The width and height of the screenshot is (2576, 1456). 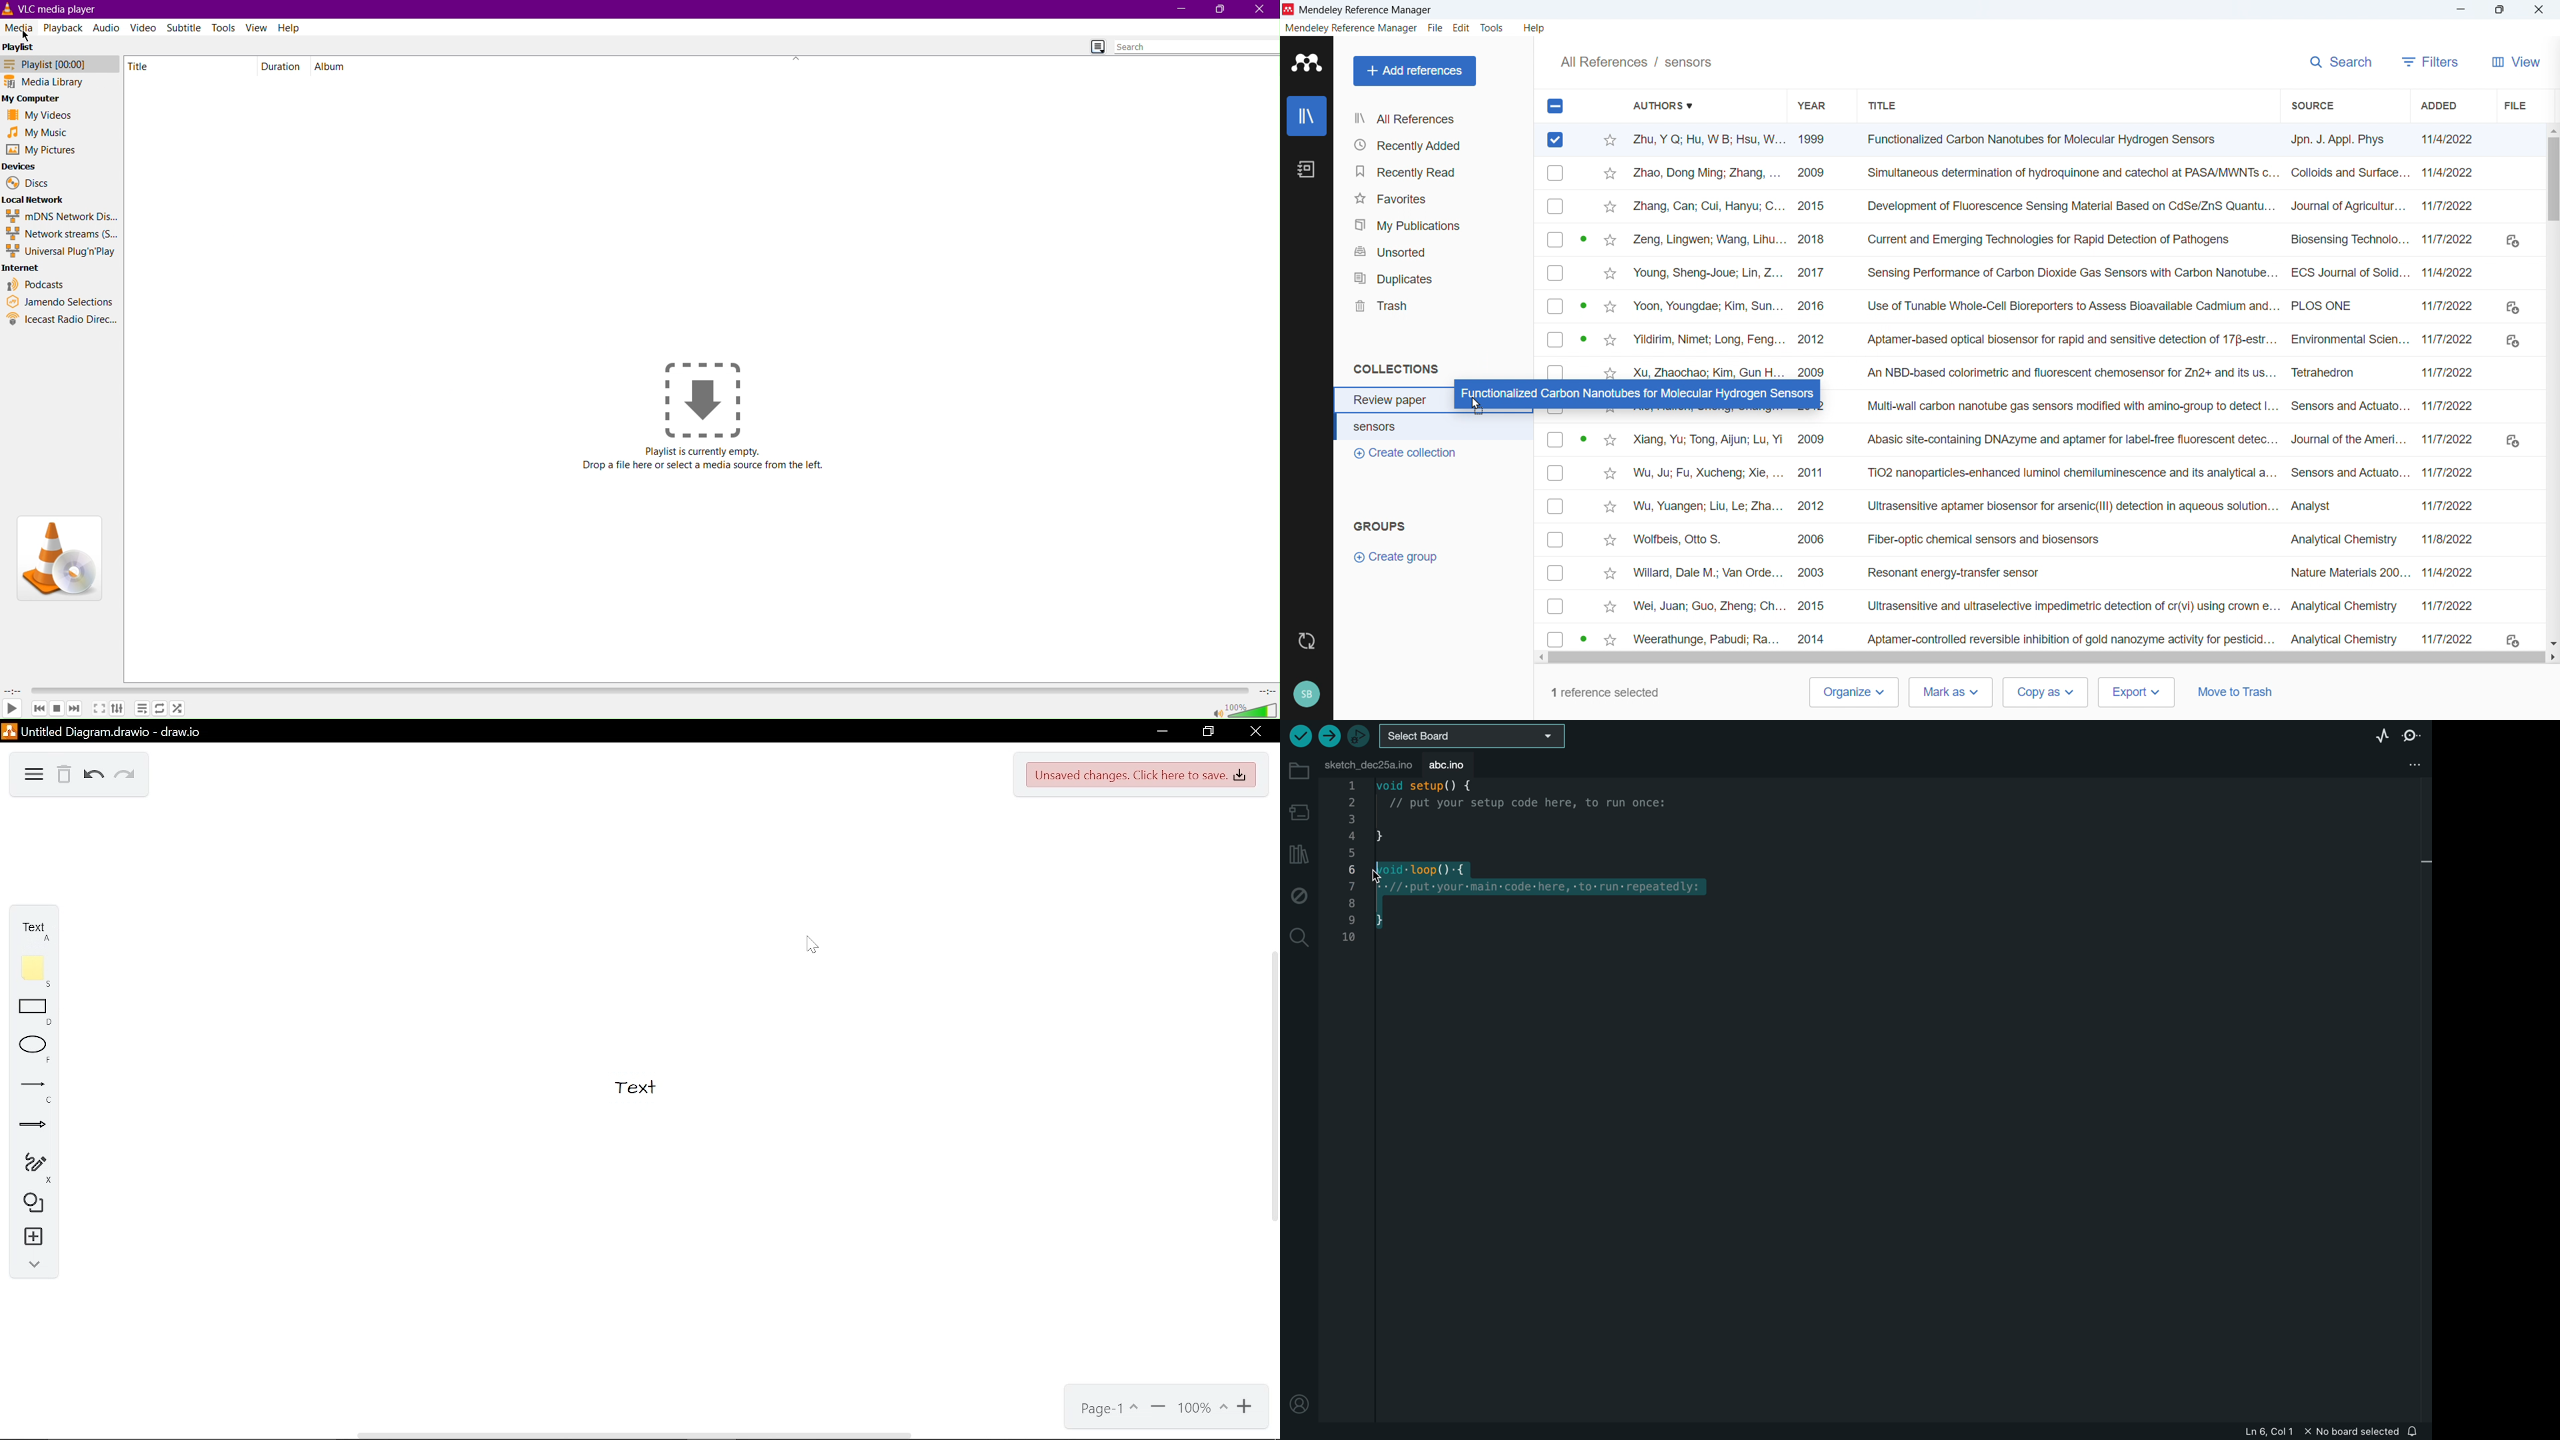 I want to click on Reference being dragged , so click(x=1635, y=393).